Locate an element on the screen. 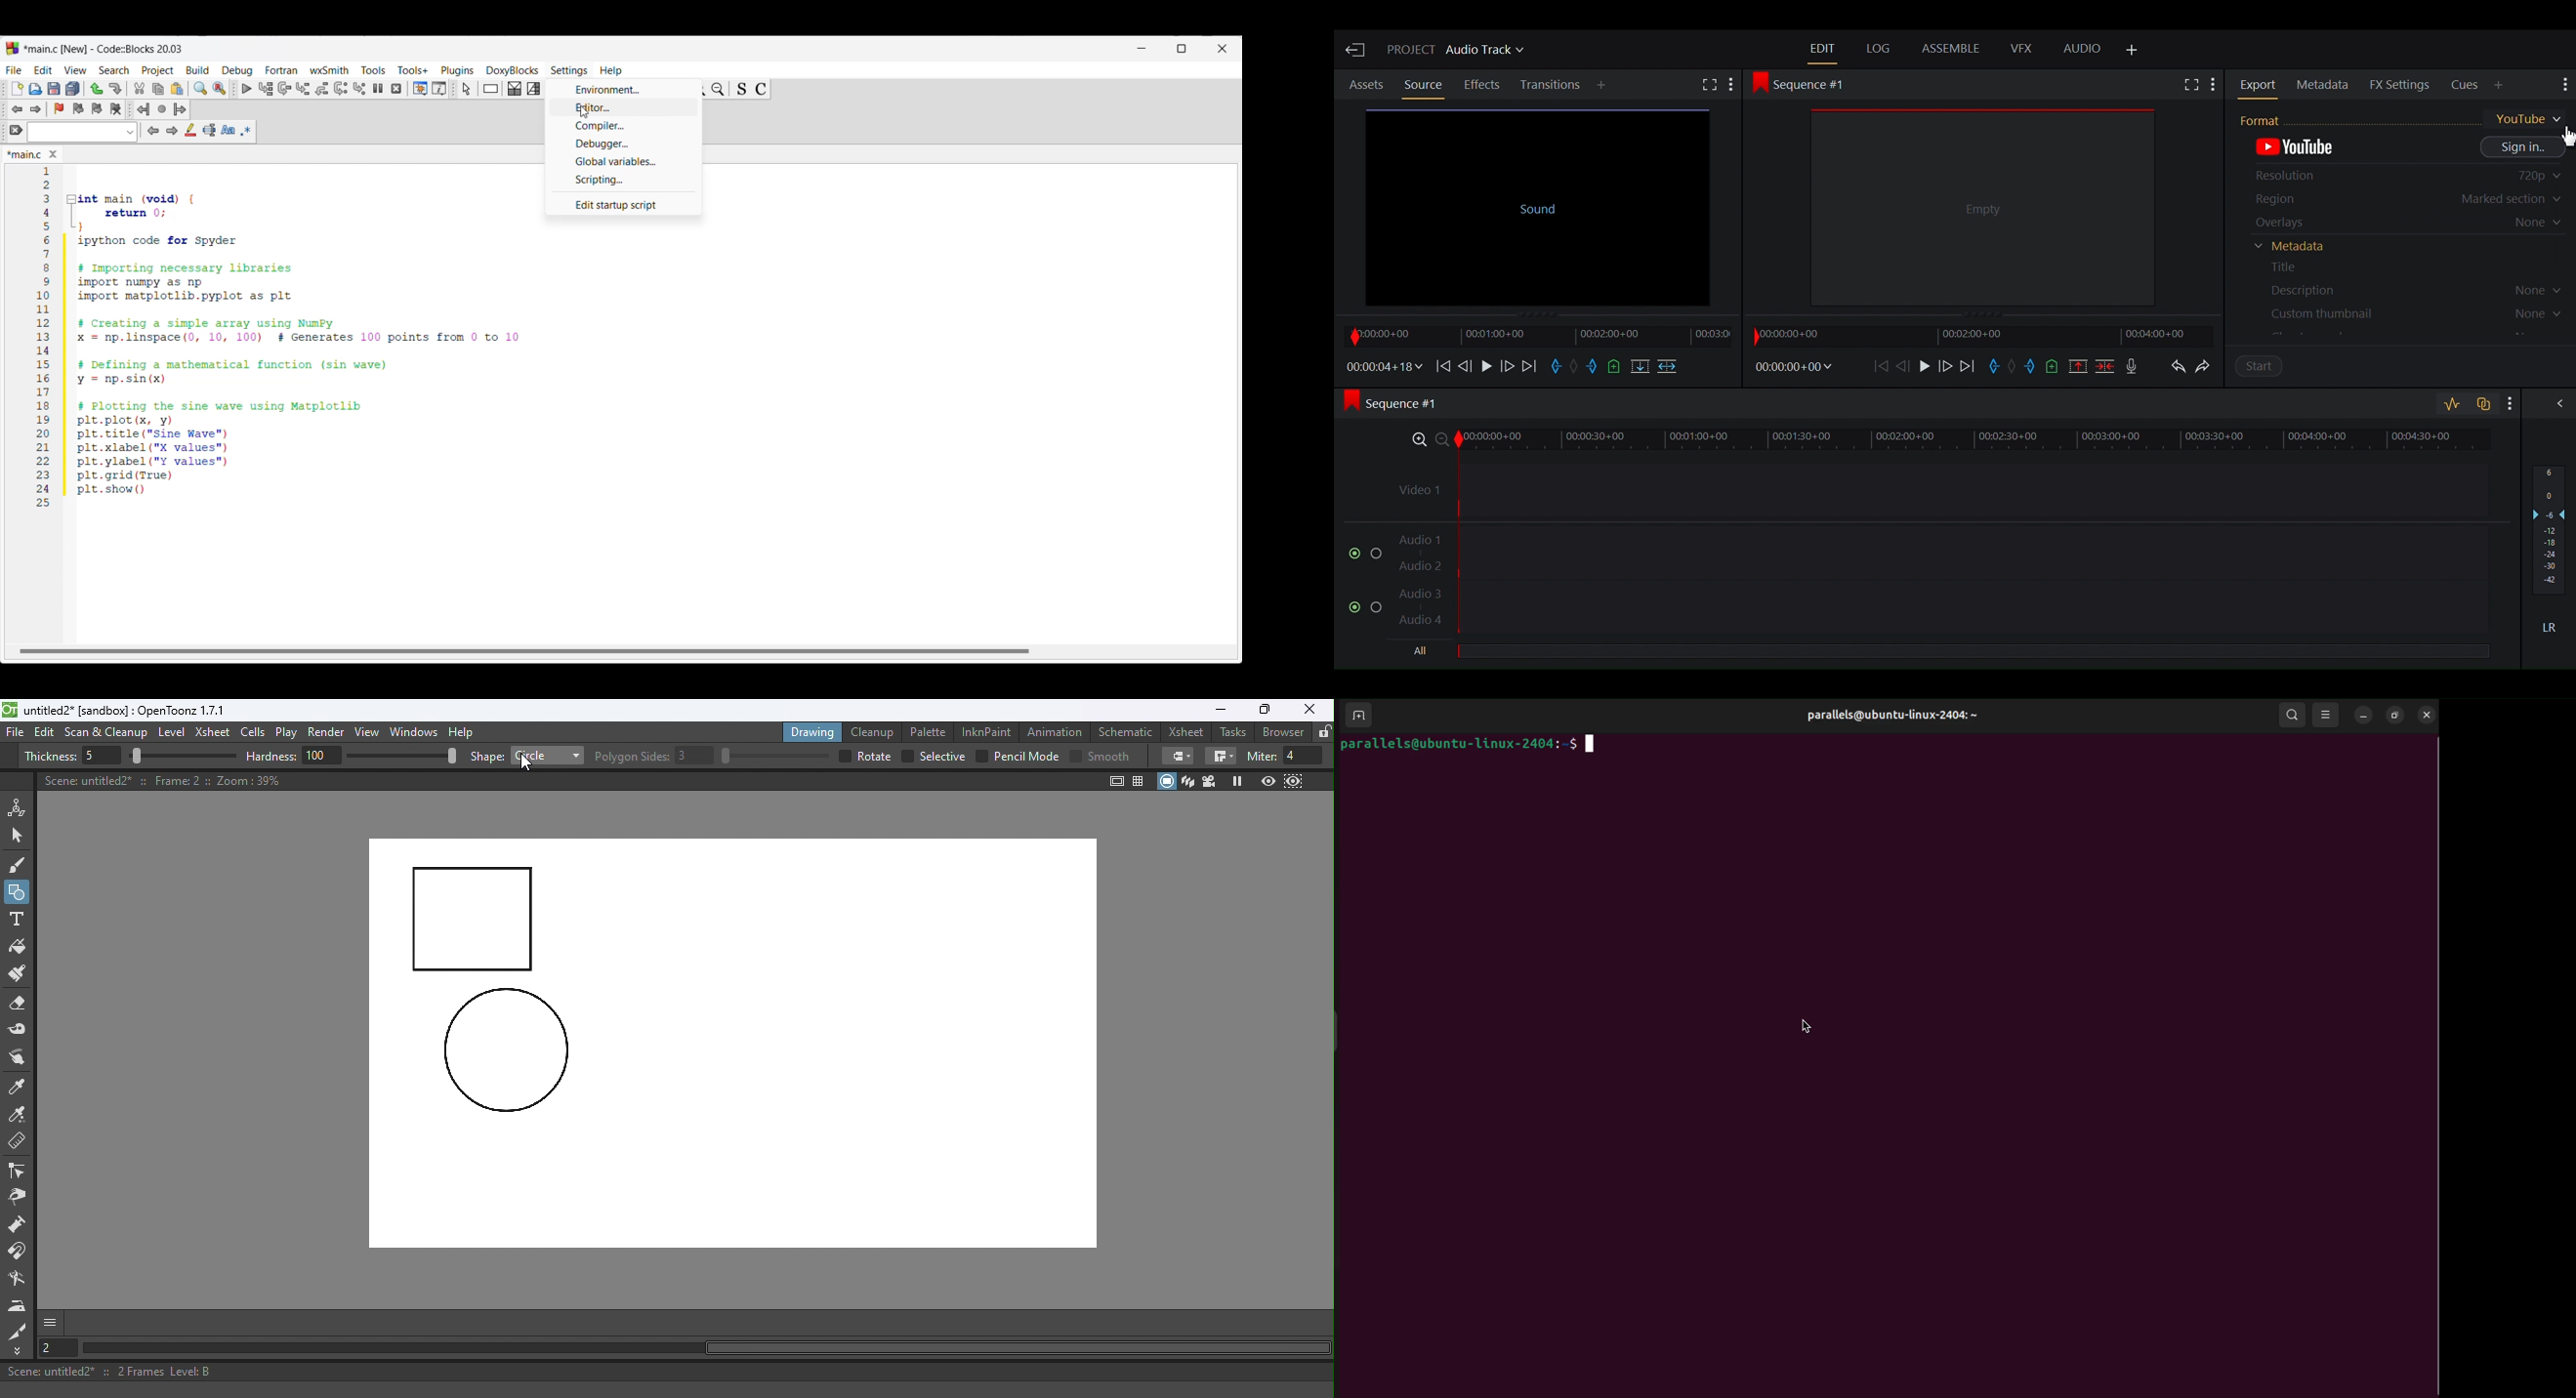 Image resolution: width=2576 pixels, height=1400 pixels. Redo is located at coordinates (2210, 370).